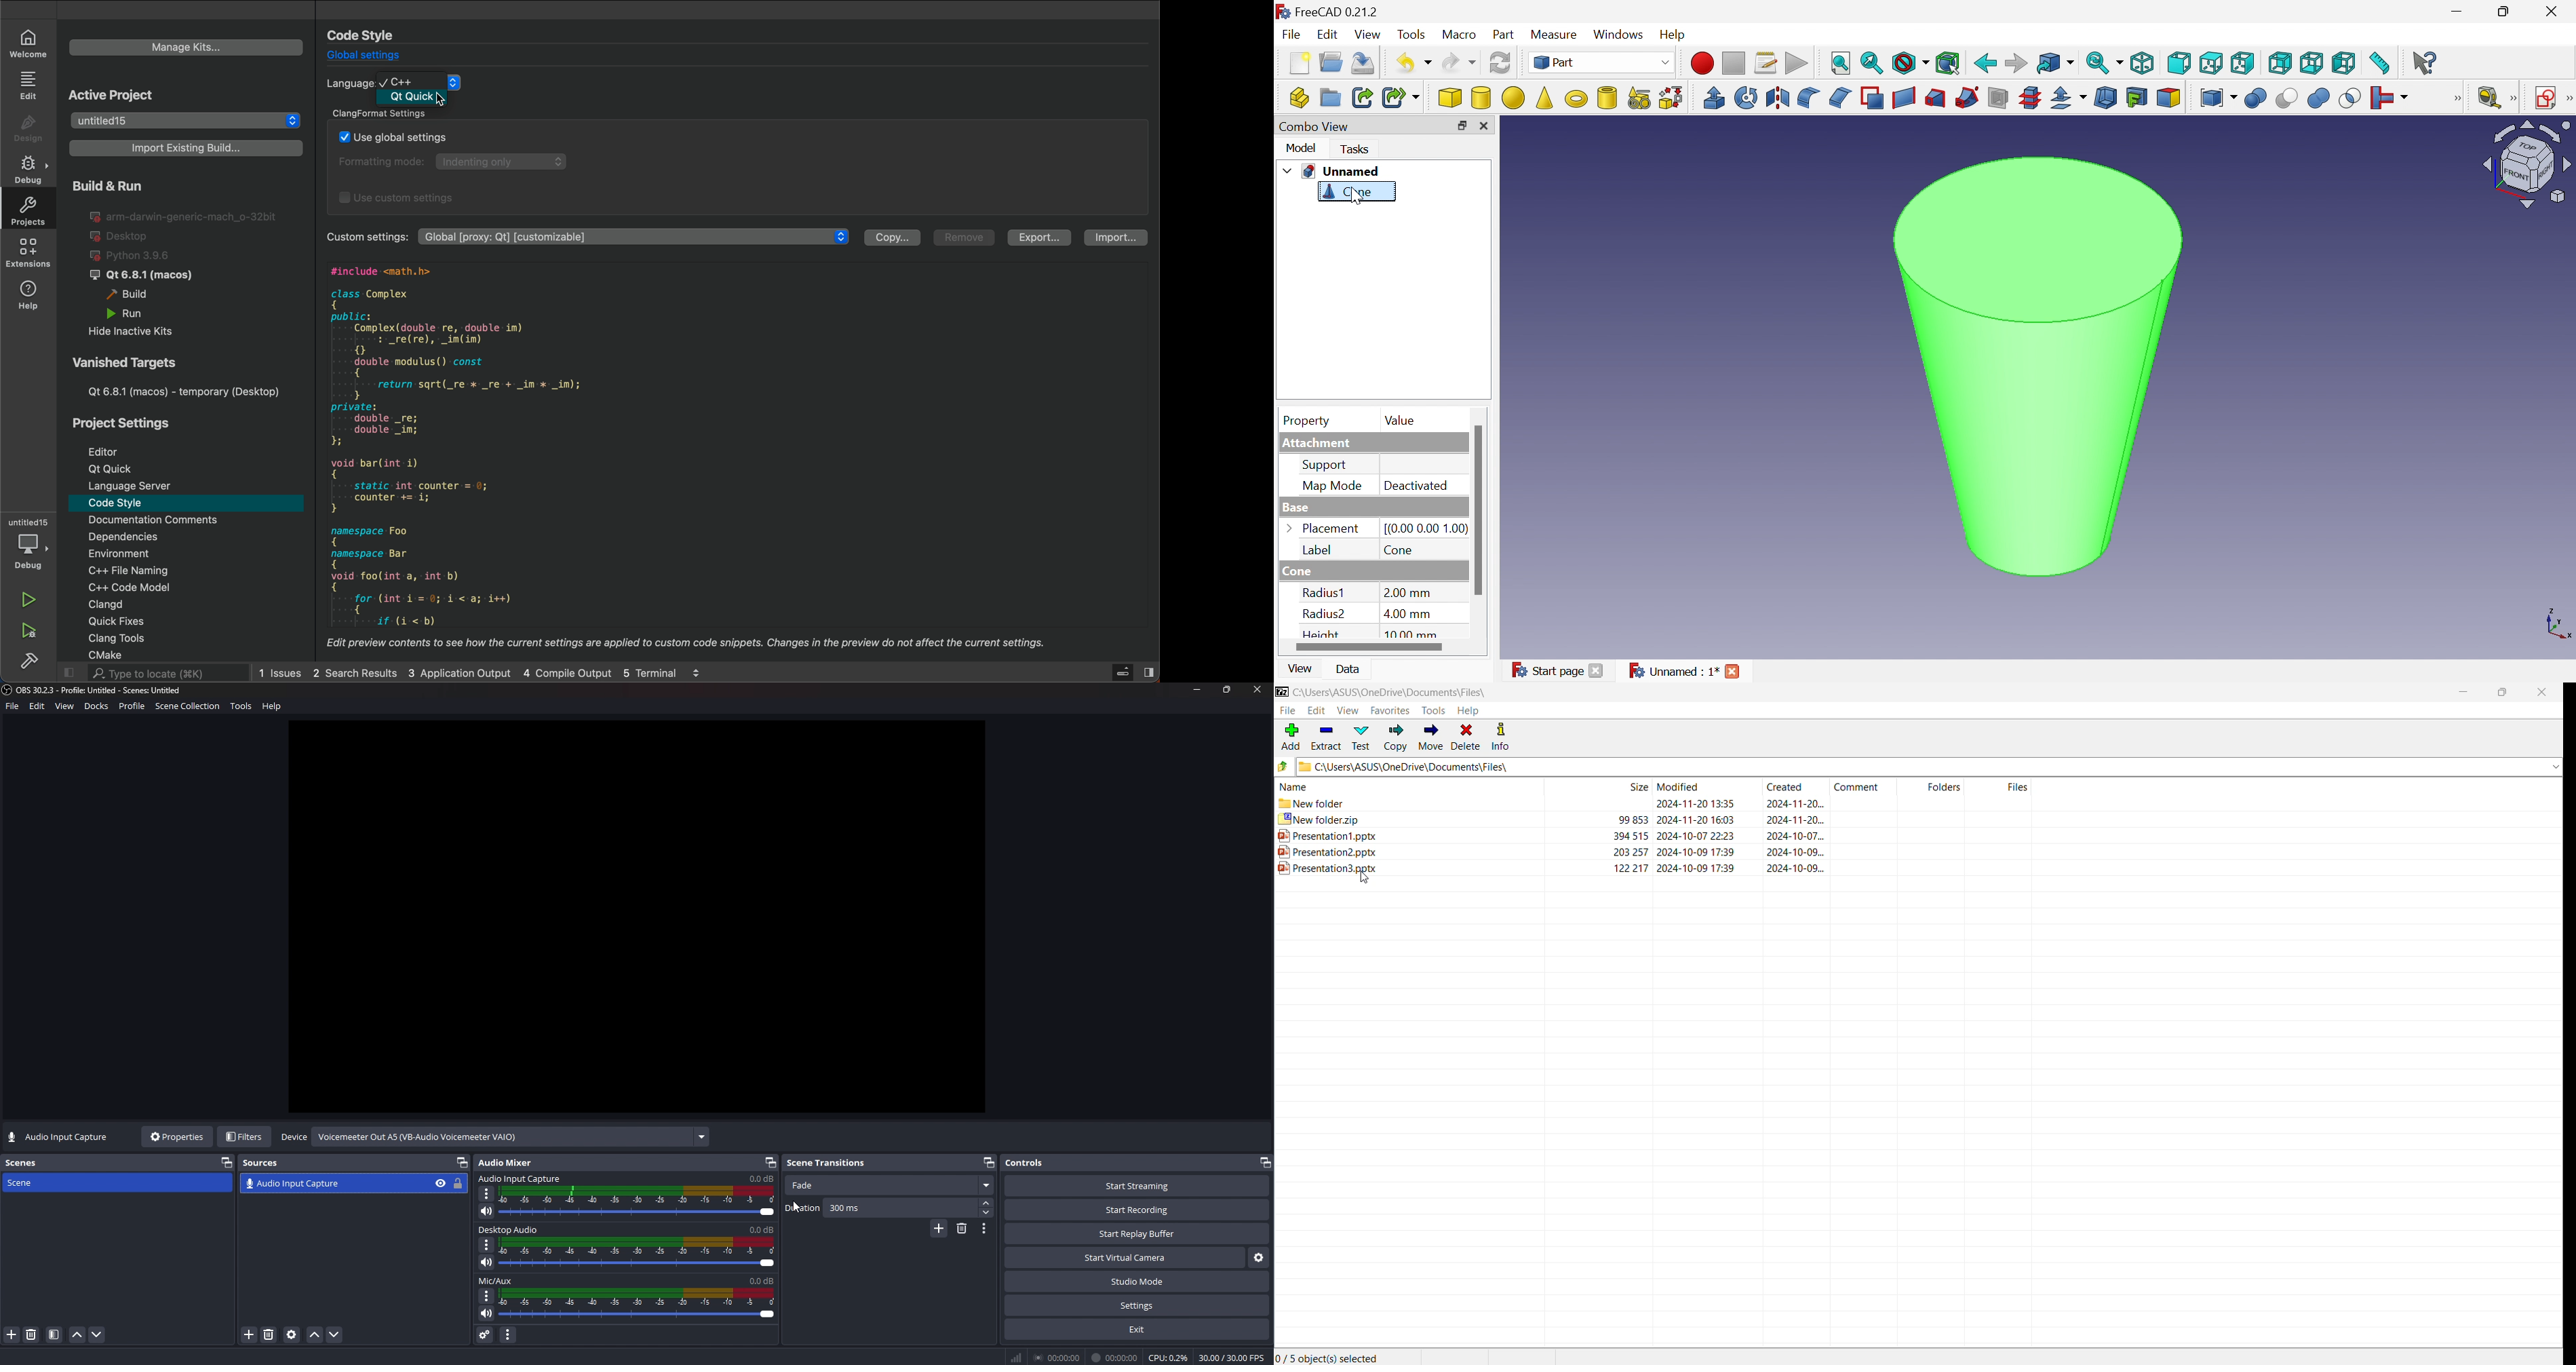  What do you see at coordinates (1405, 594) in the screenshot?
I see `2.00 mm` at bounding box center [1405, 594].